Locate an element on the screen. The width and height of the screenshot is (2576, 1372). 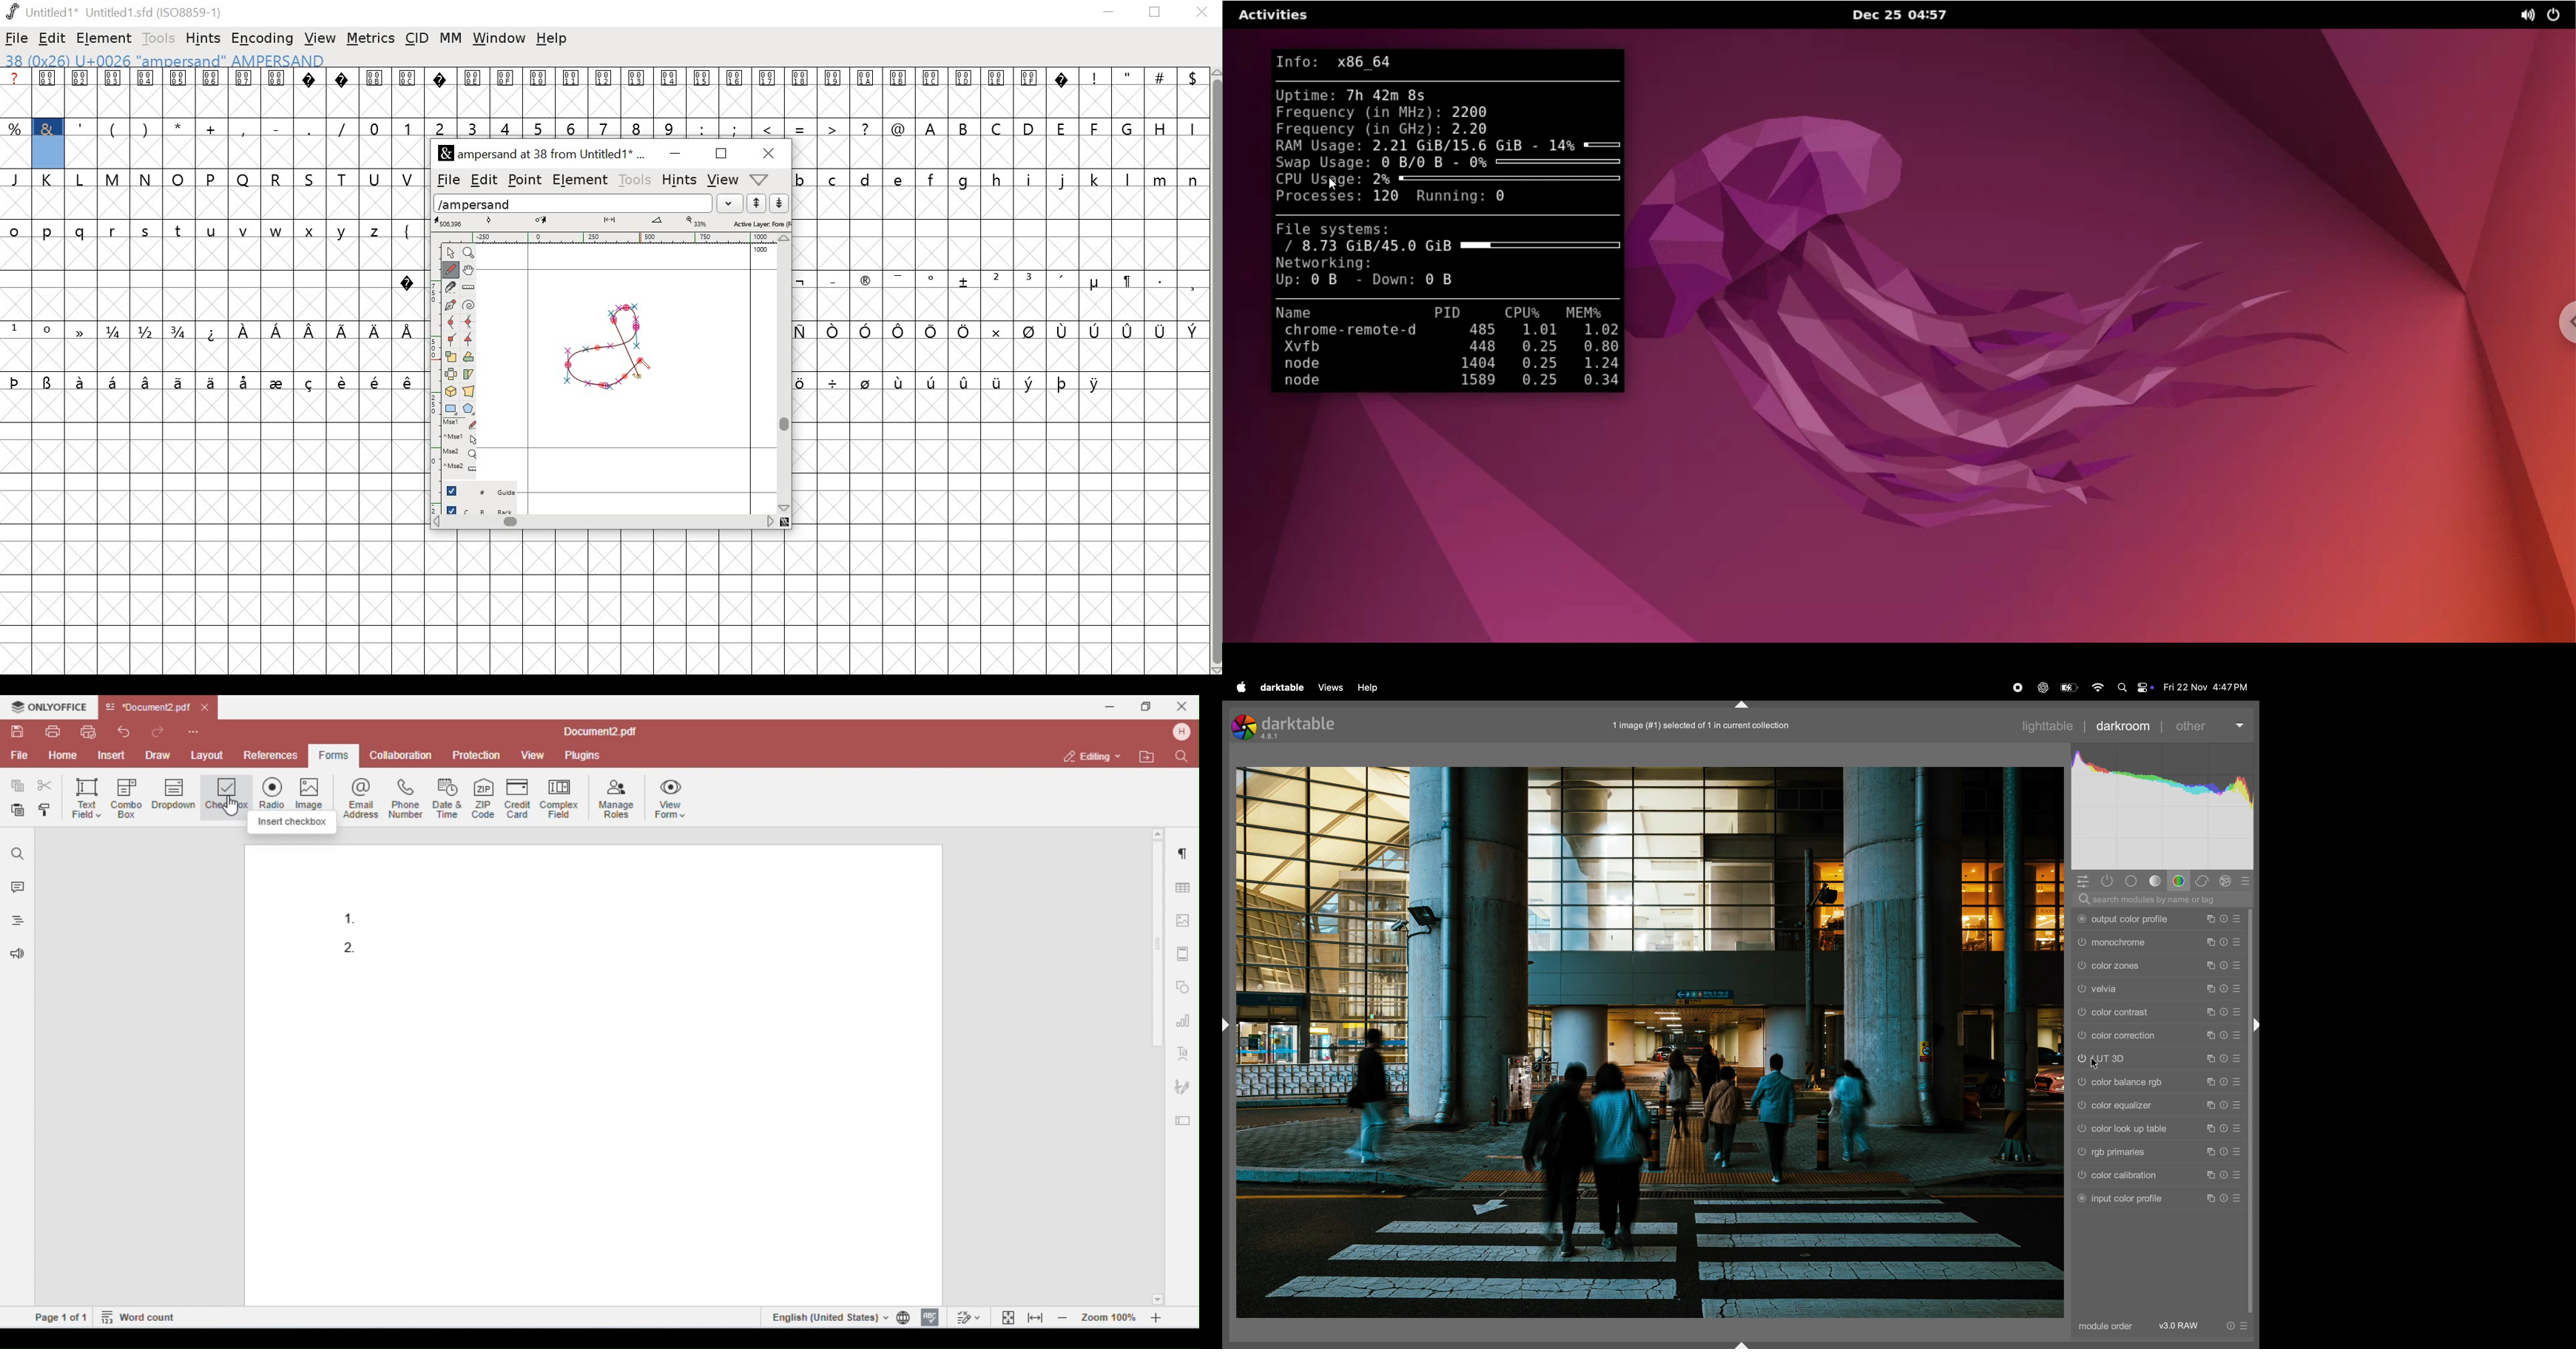
multiple intance actions is located at coordinates (2210, 1105).